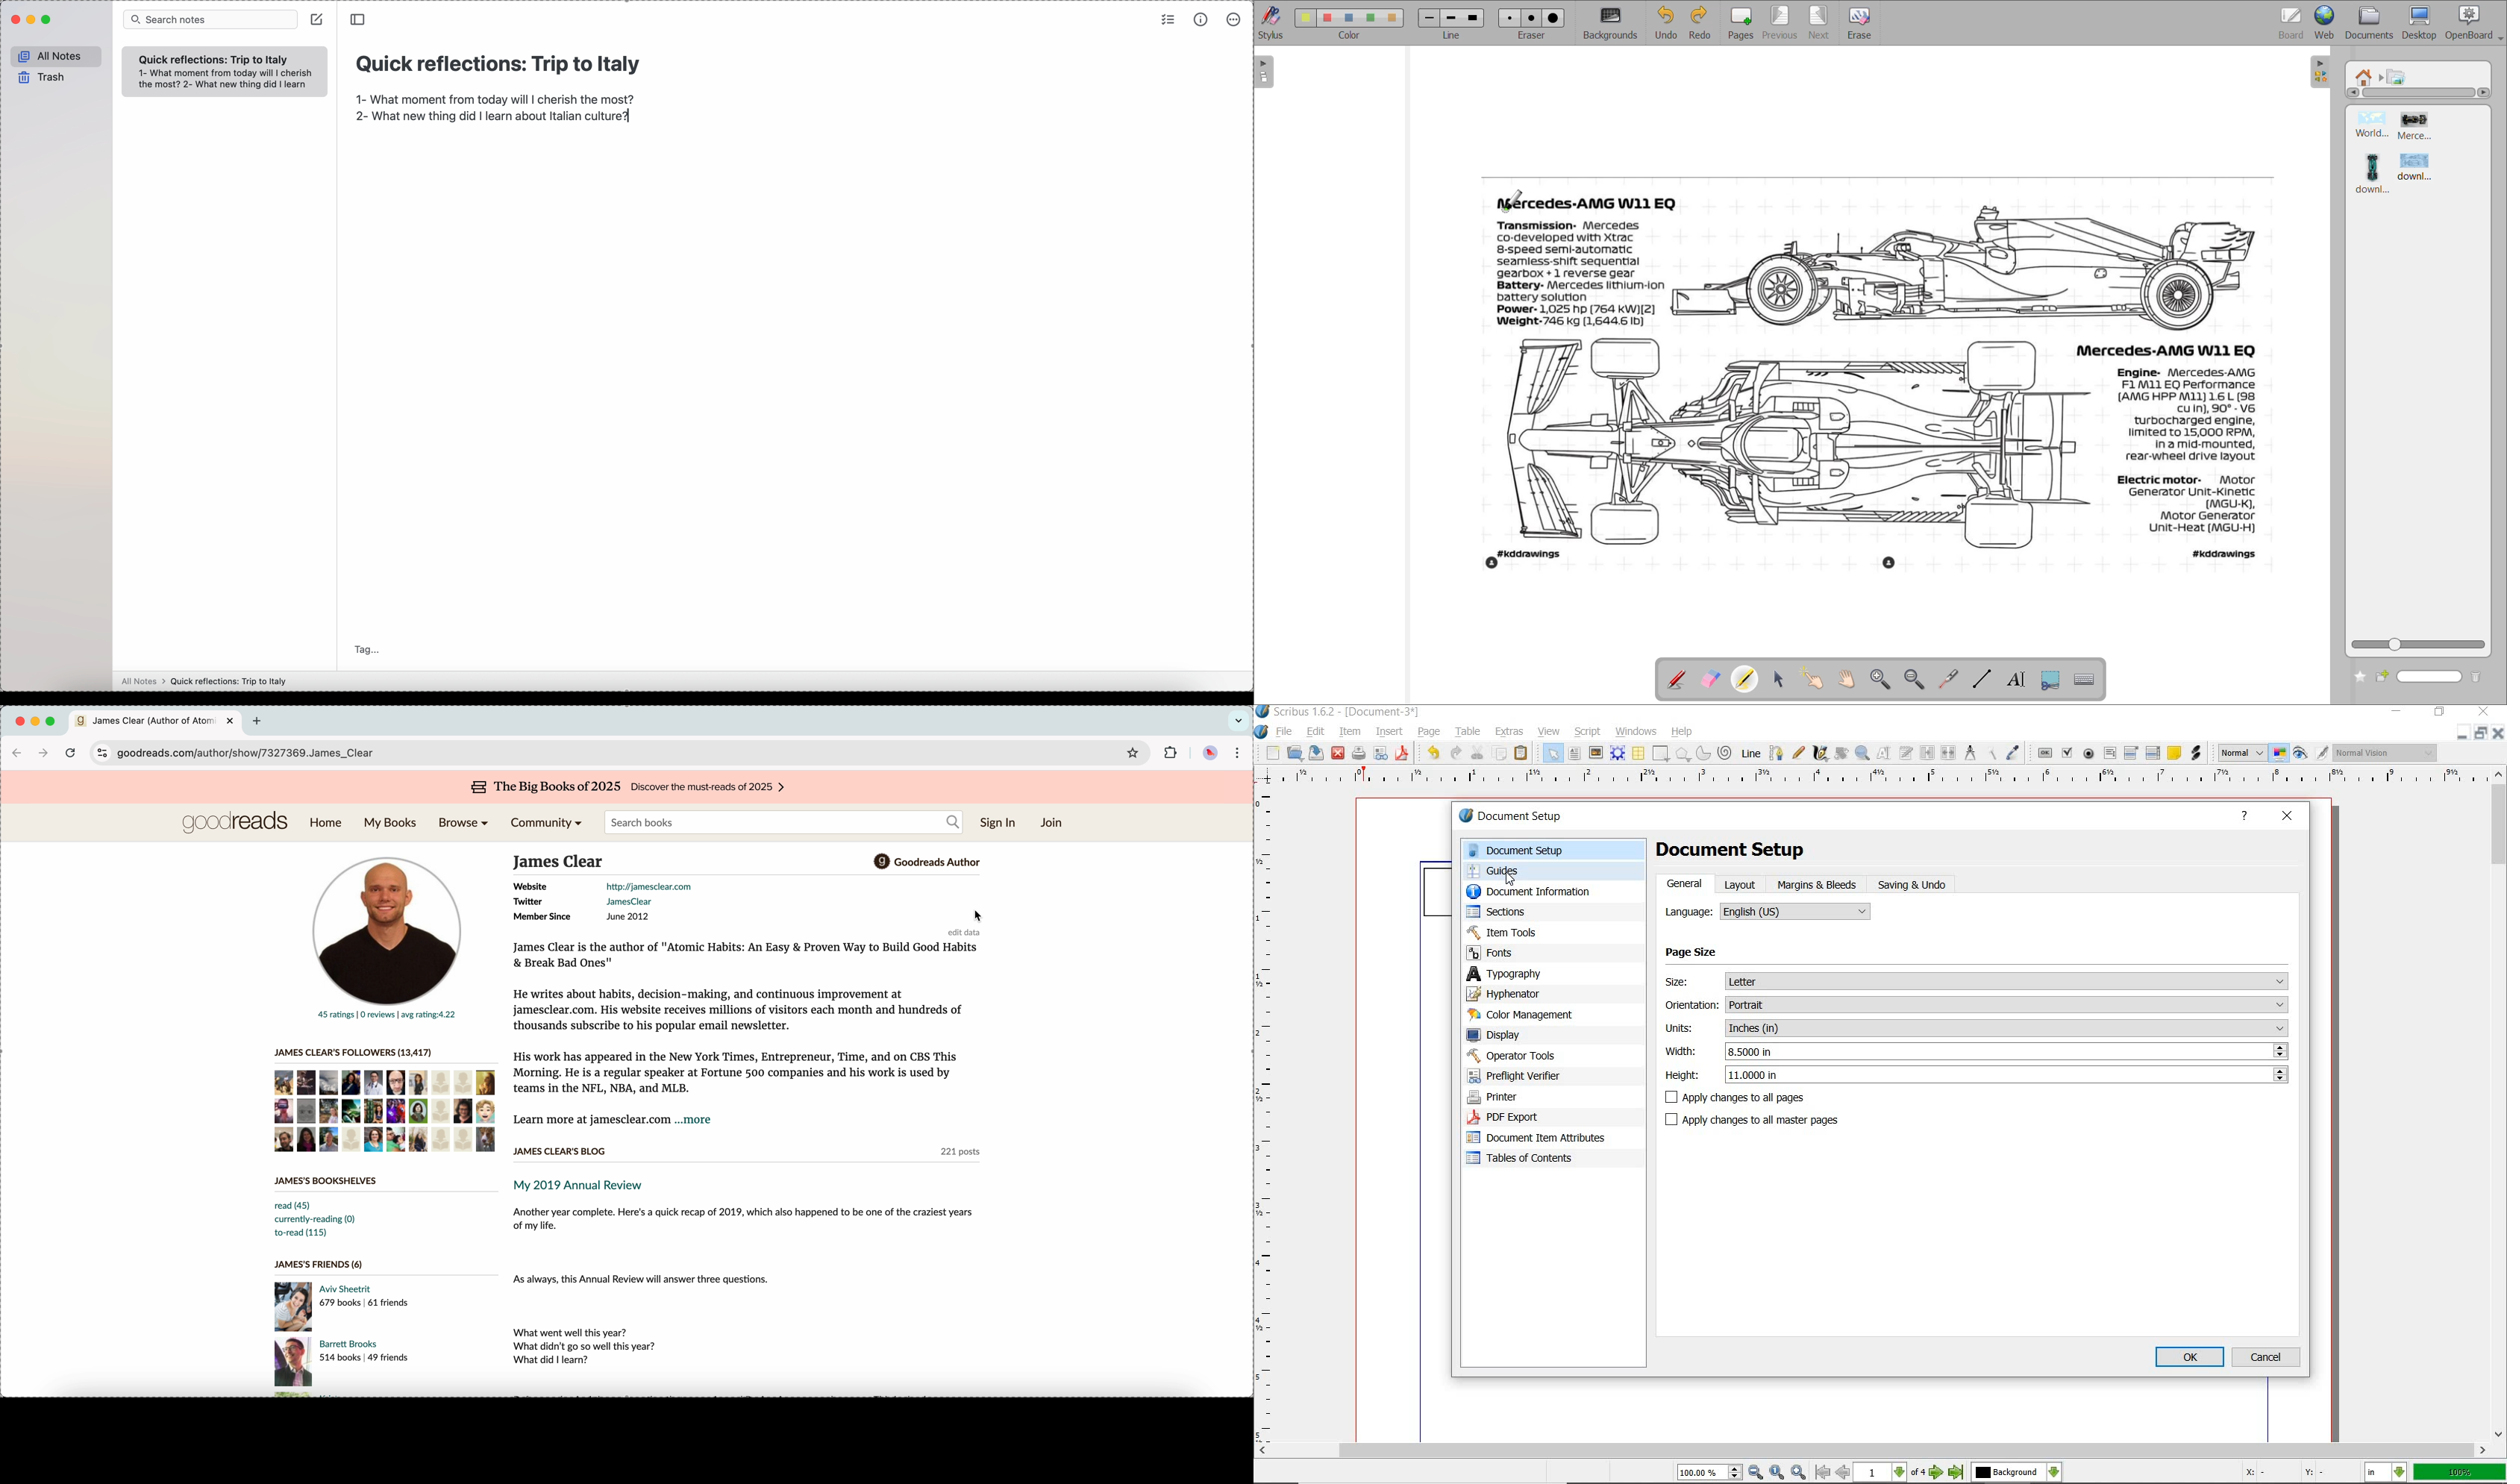 The width and height of the screenshot is (2520, 1484). Describe the element at coordinates (1315, 752) in the screenshot. I see `save` at that location.